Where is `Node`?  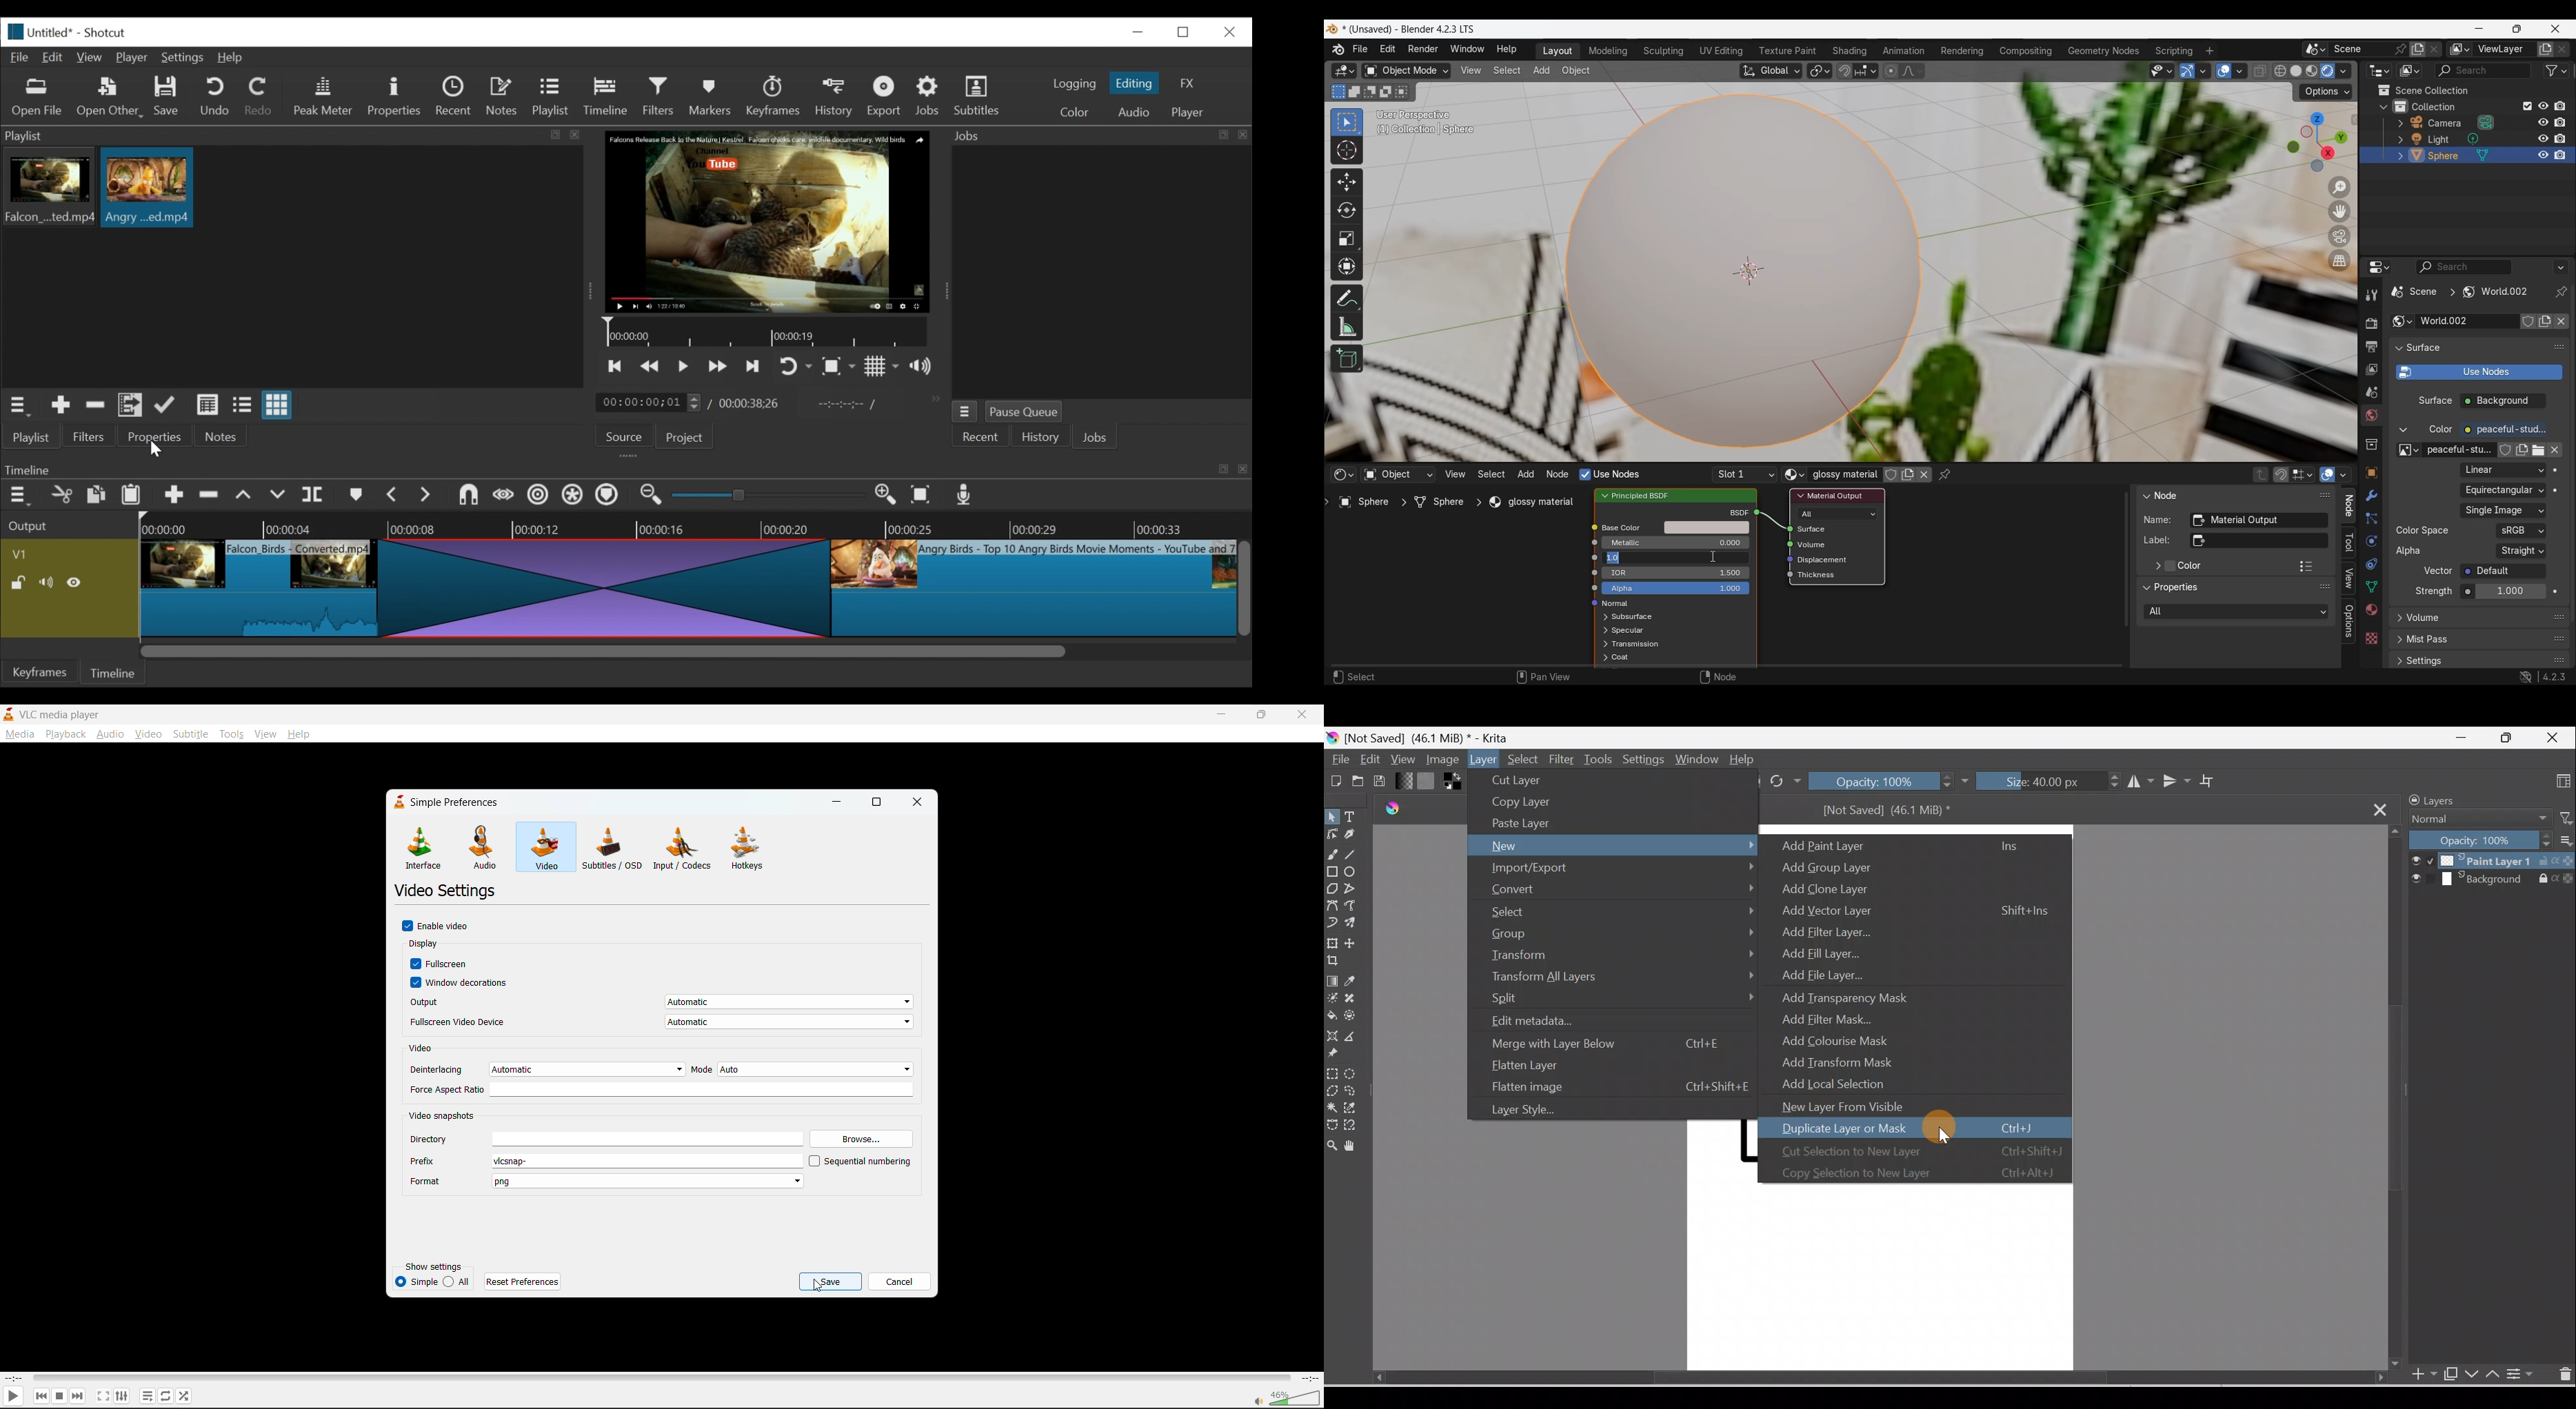 Node is located at coordinates (1721, 676).